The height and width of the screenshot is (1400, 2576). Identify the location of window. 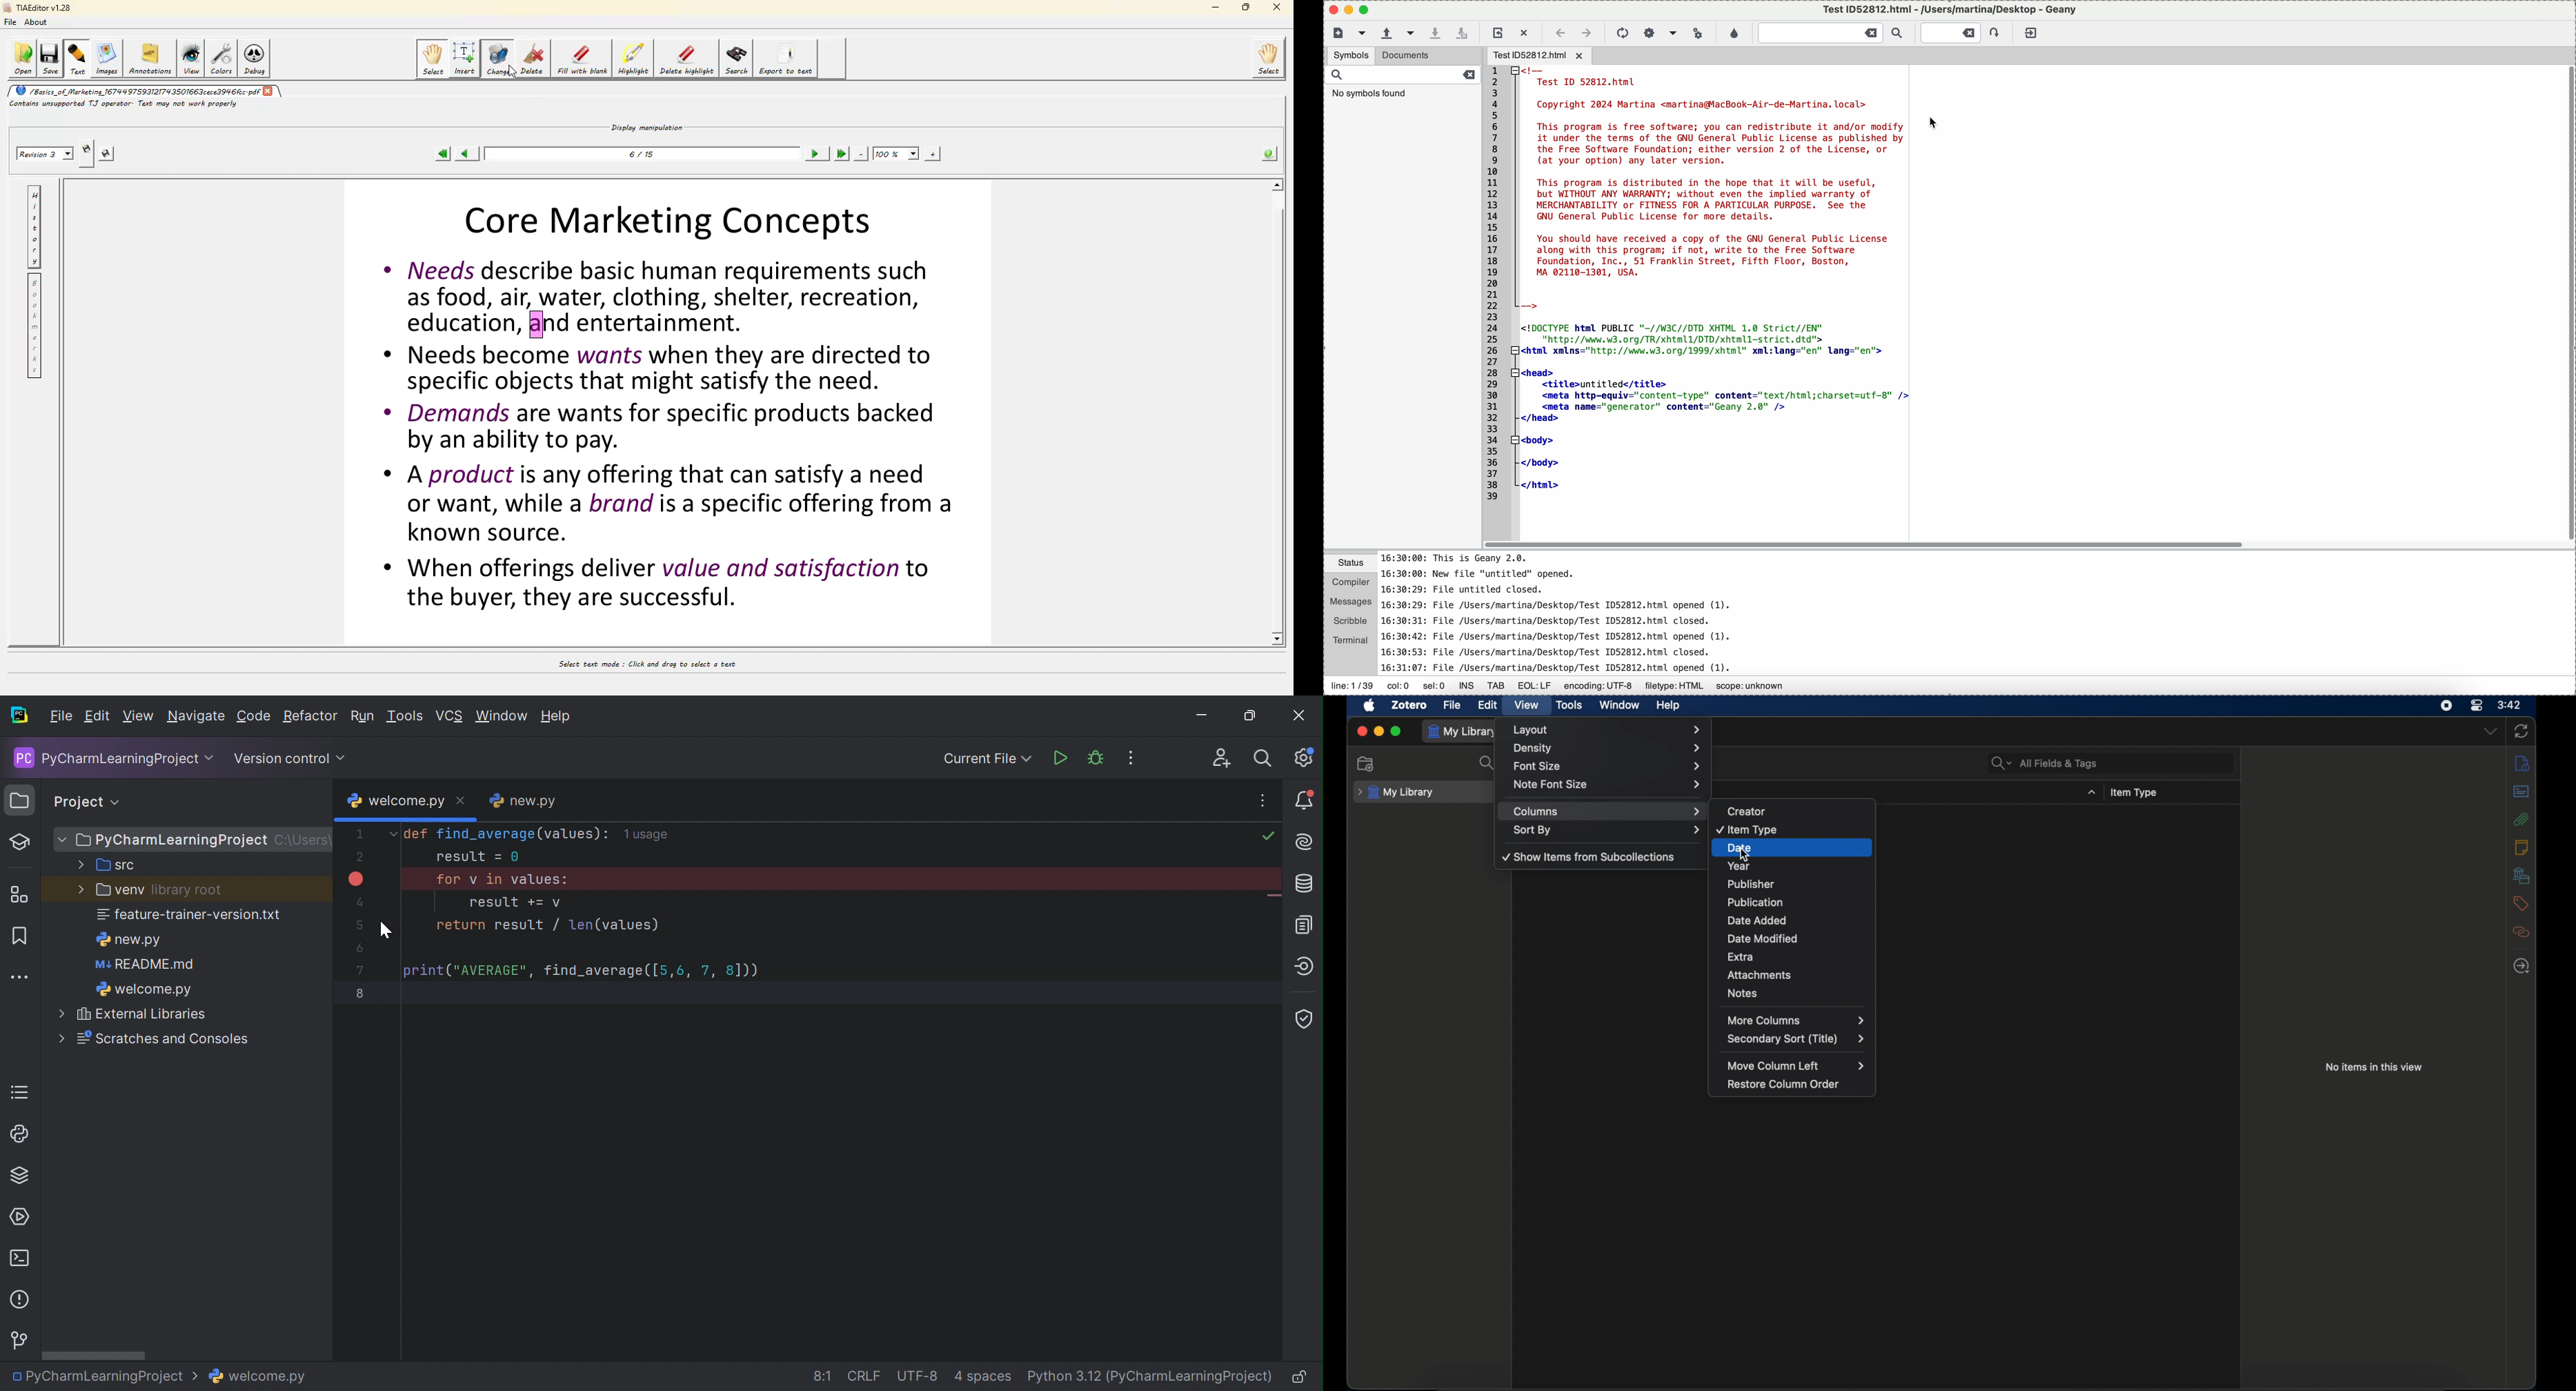
(1620, 705).